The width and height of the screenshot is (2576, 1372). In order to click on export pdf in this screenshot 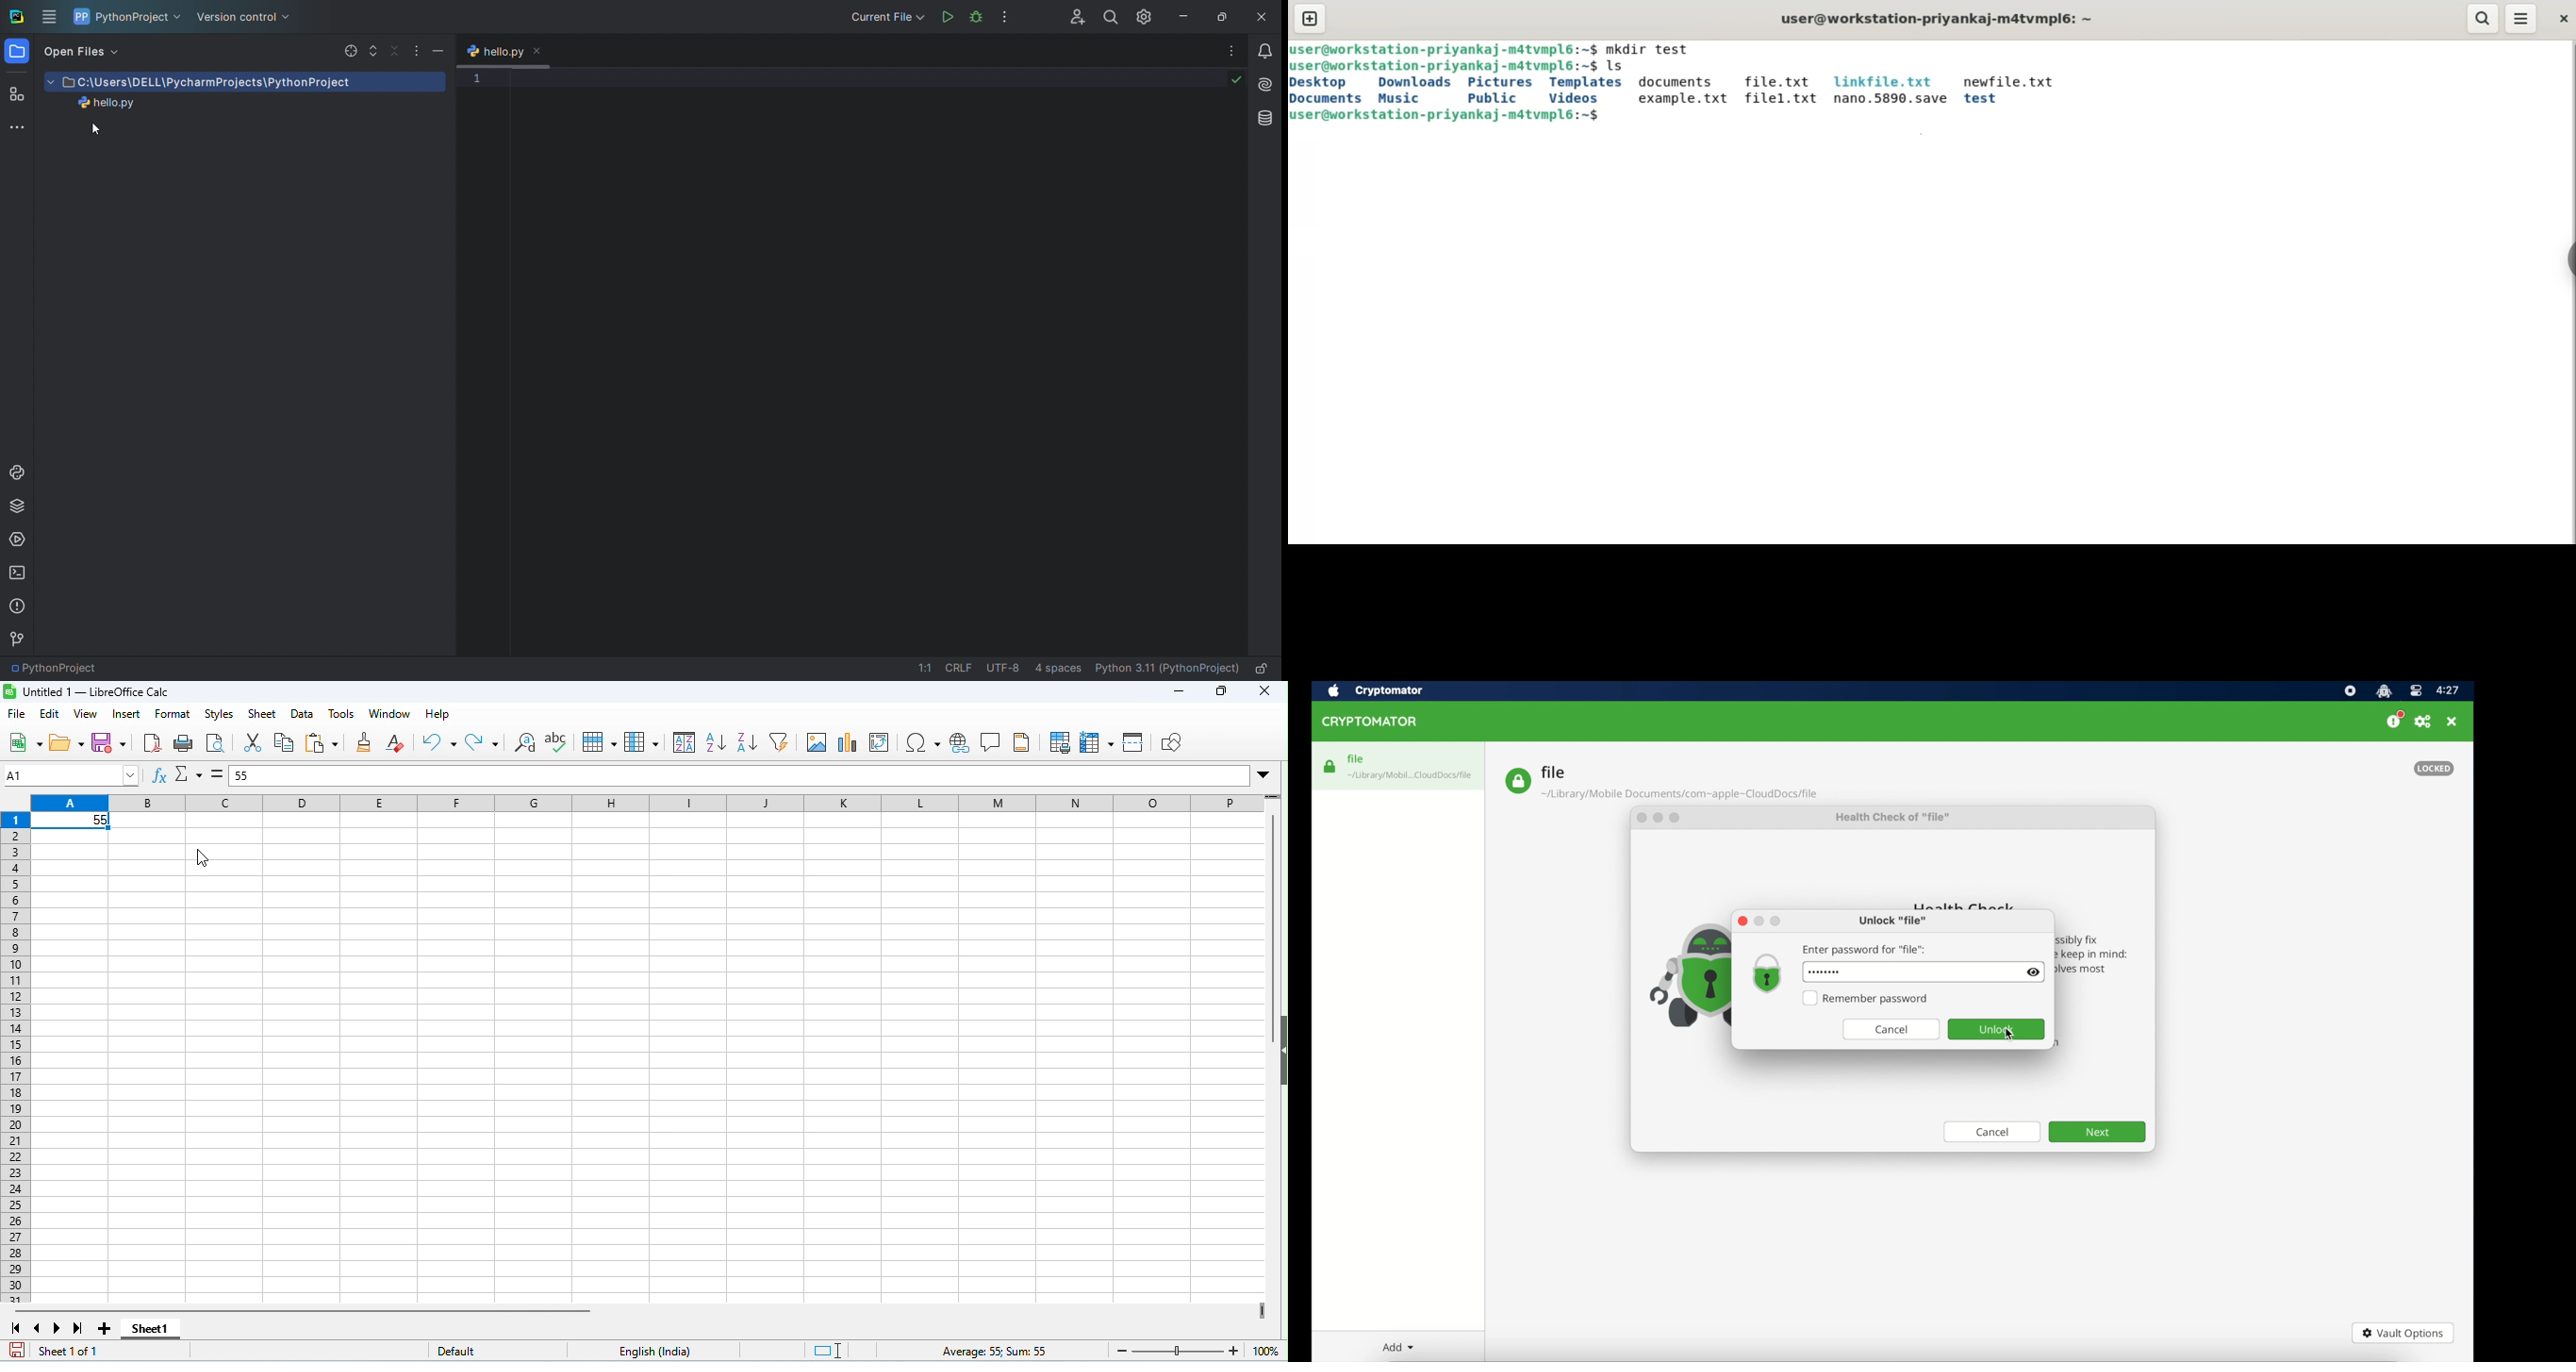, I will do `click(153, 742)`.